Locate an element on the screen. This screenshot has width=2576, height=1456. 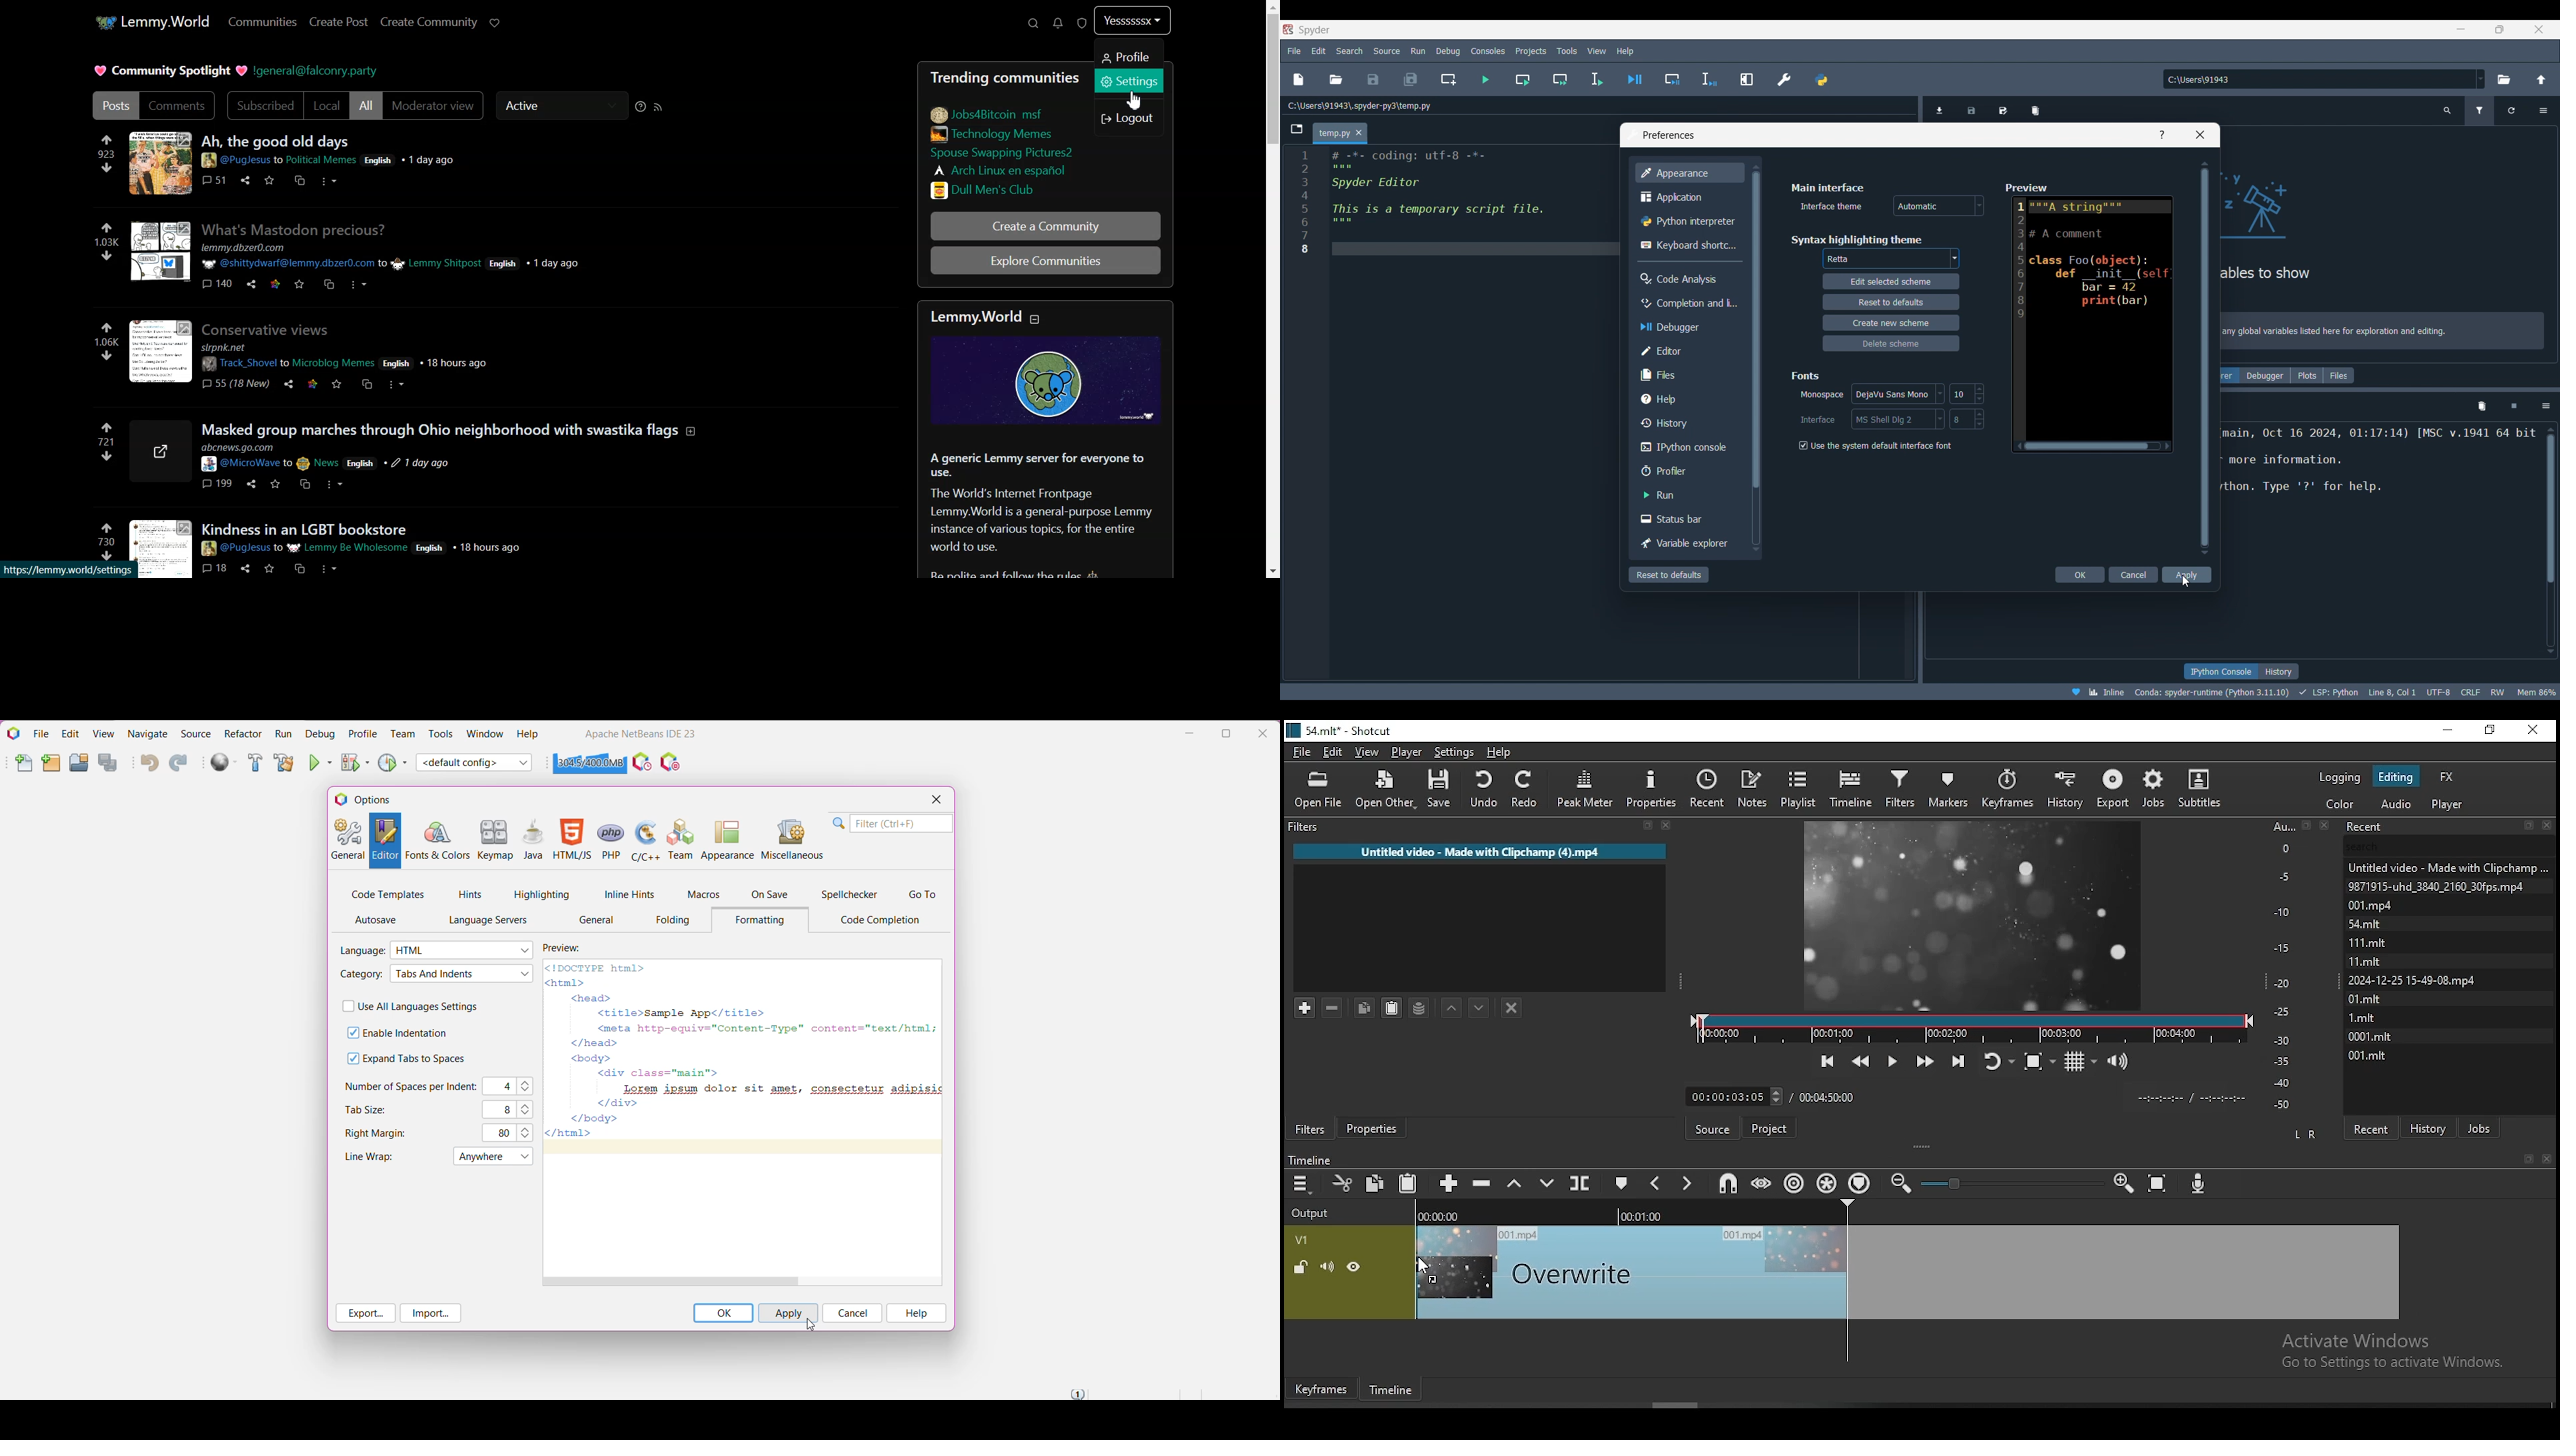
Window title is located at coordinates (1669, 135).